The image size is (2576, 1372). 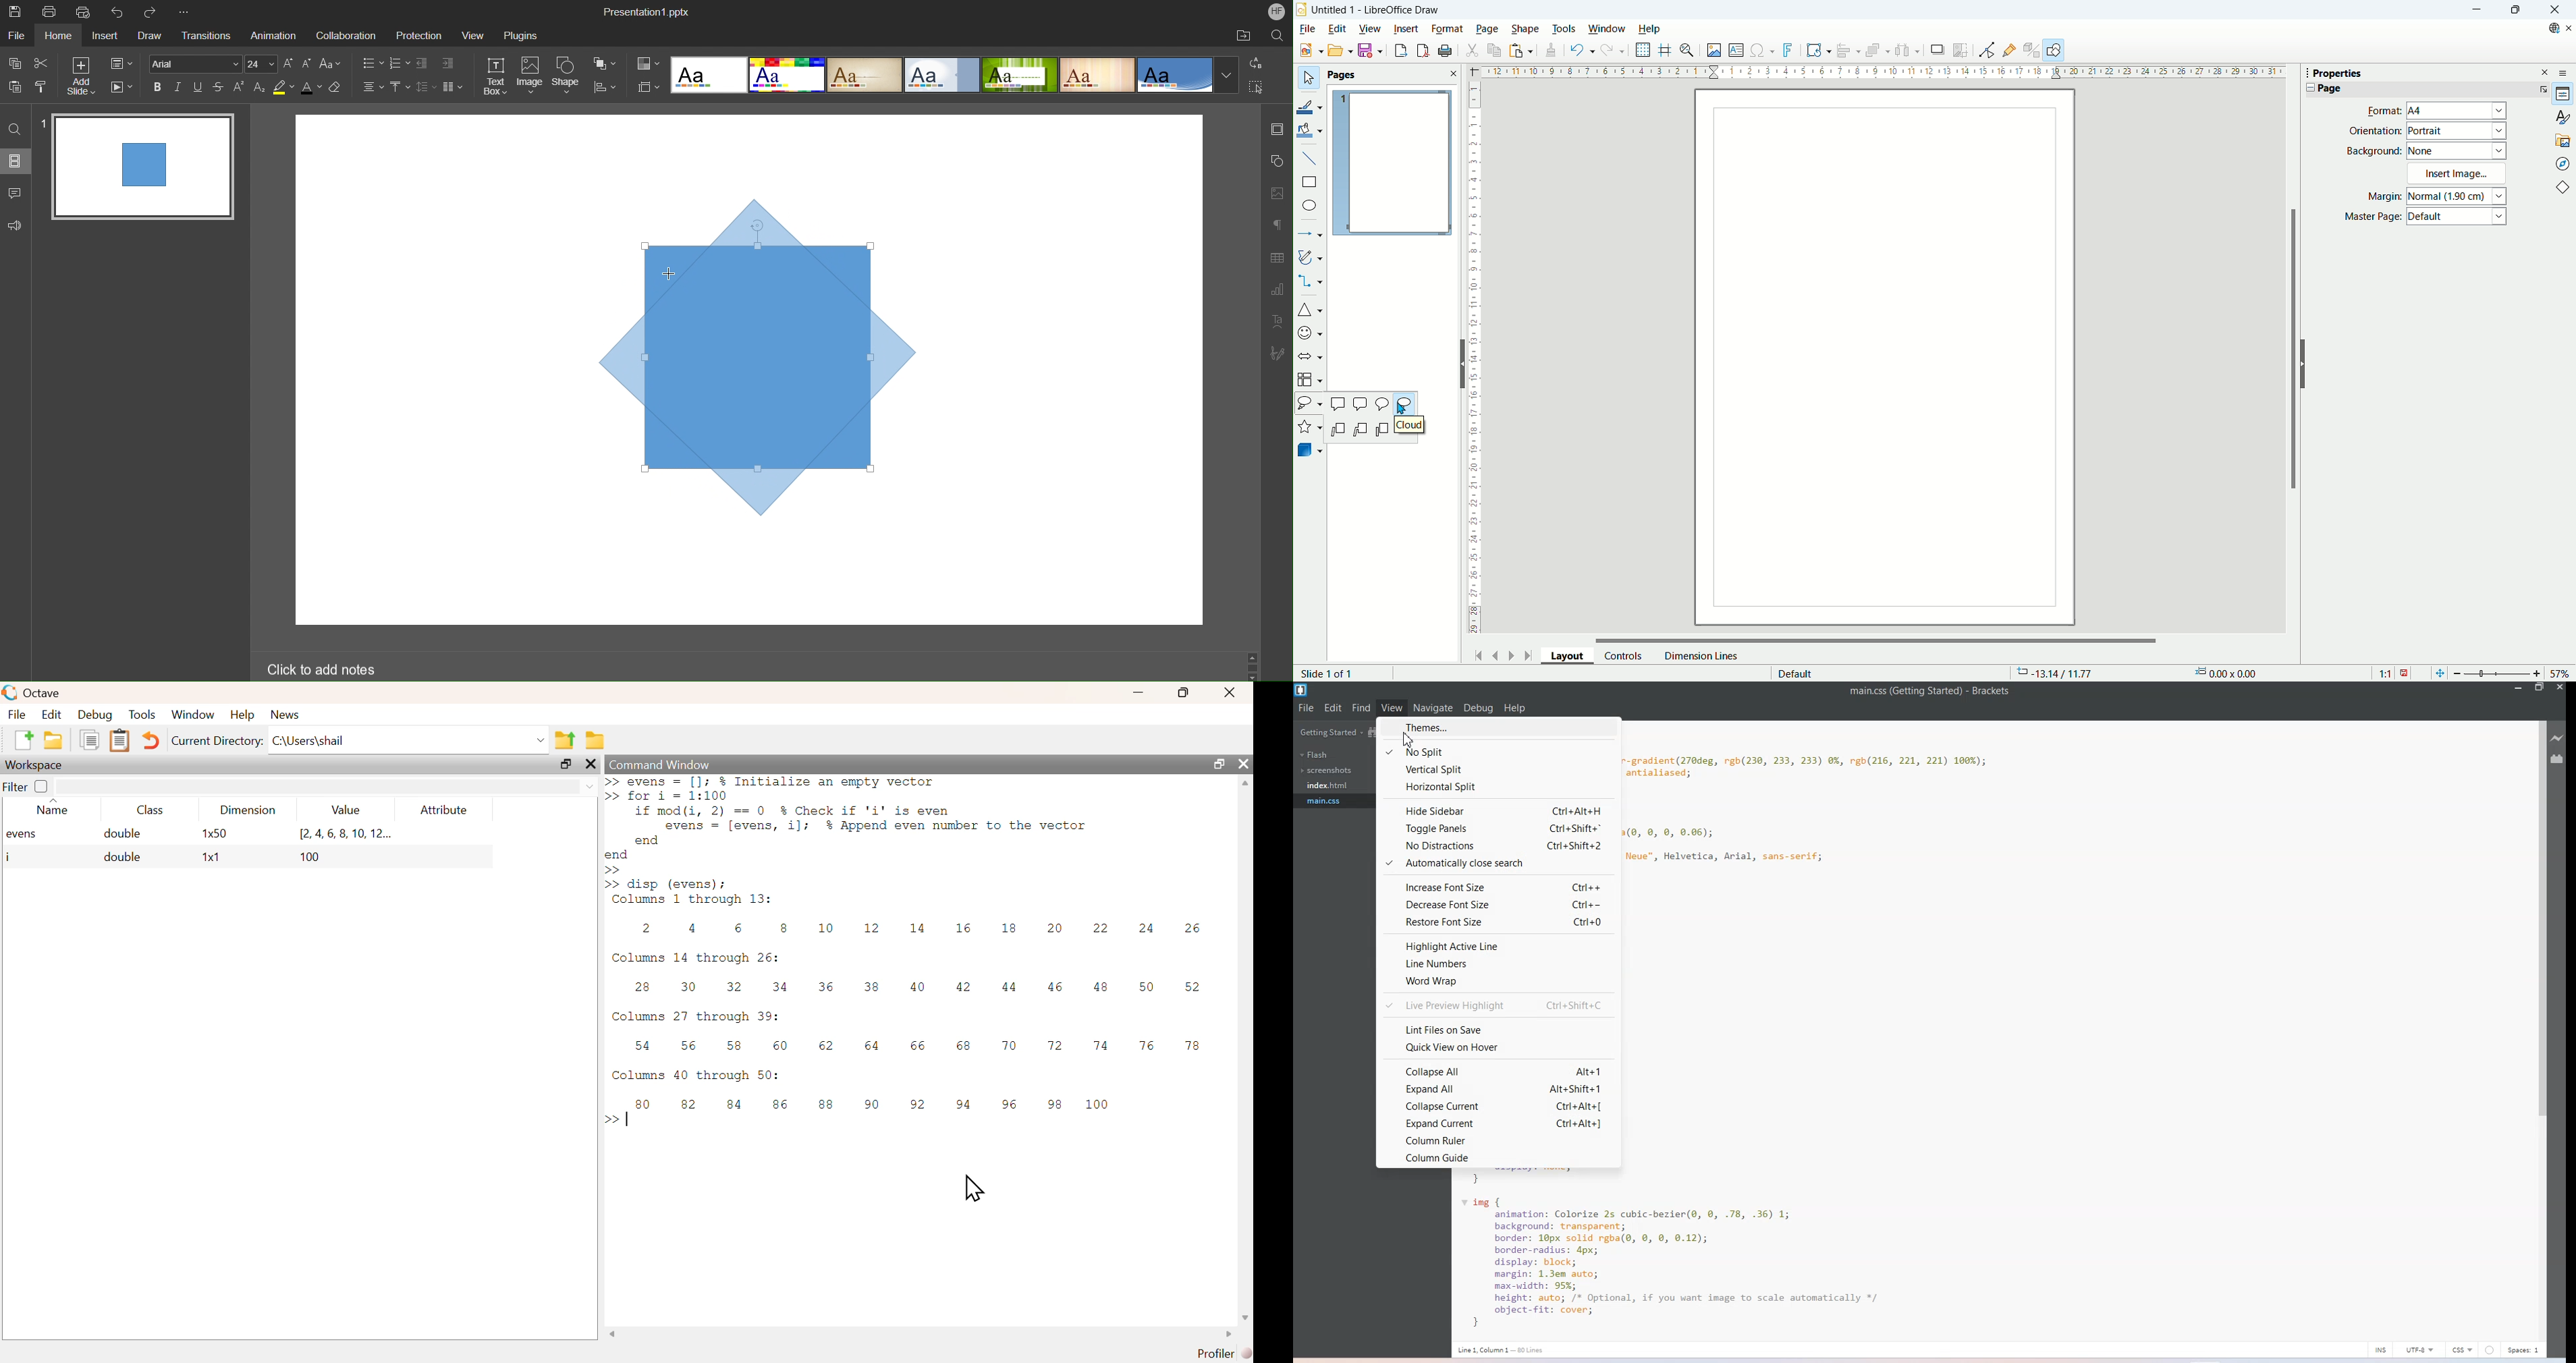 What do you see at coordinates (160, 87) in the screenshot?
I see `Bold` at bounding box center [160, 87].